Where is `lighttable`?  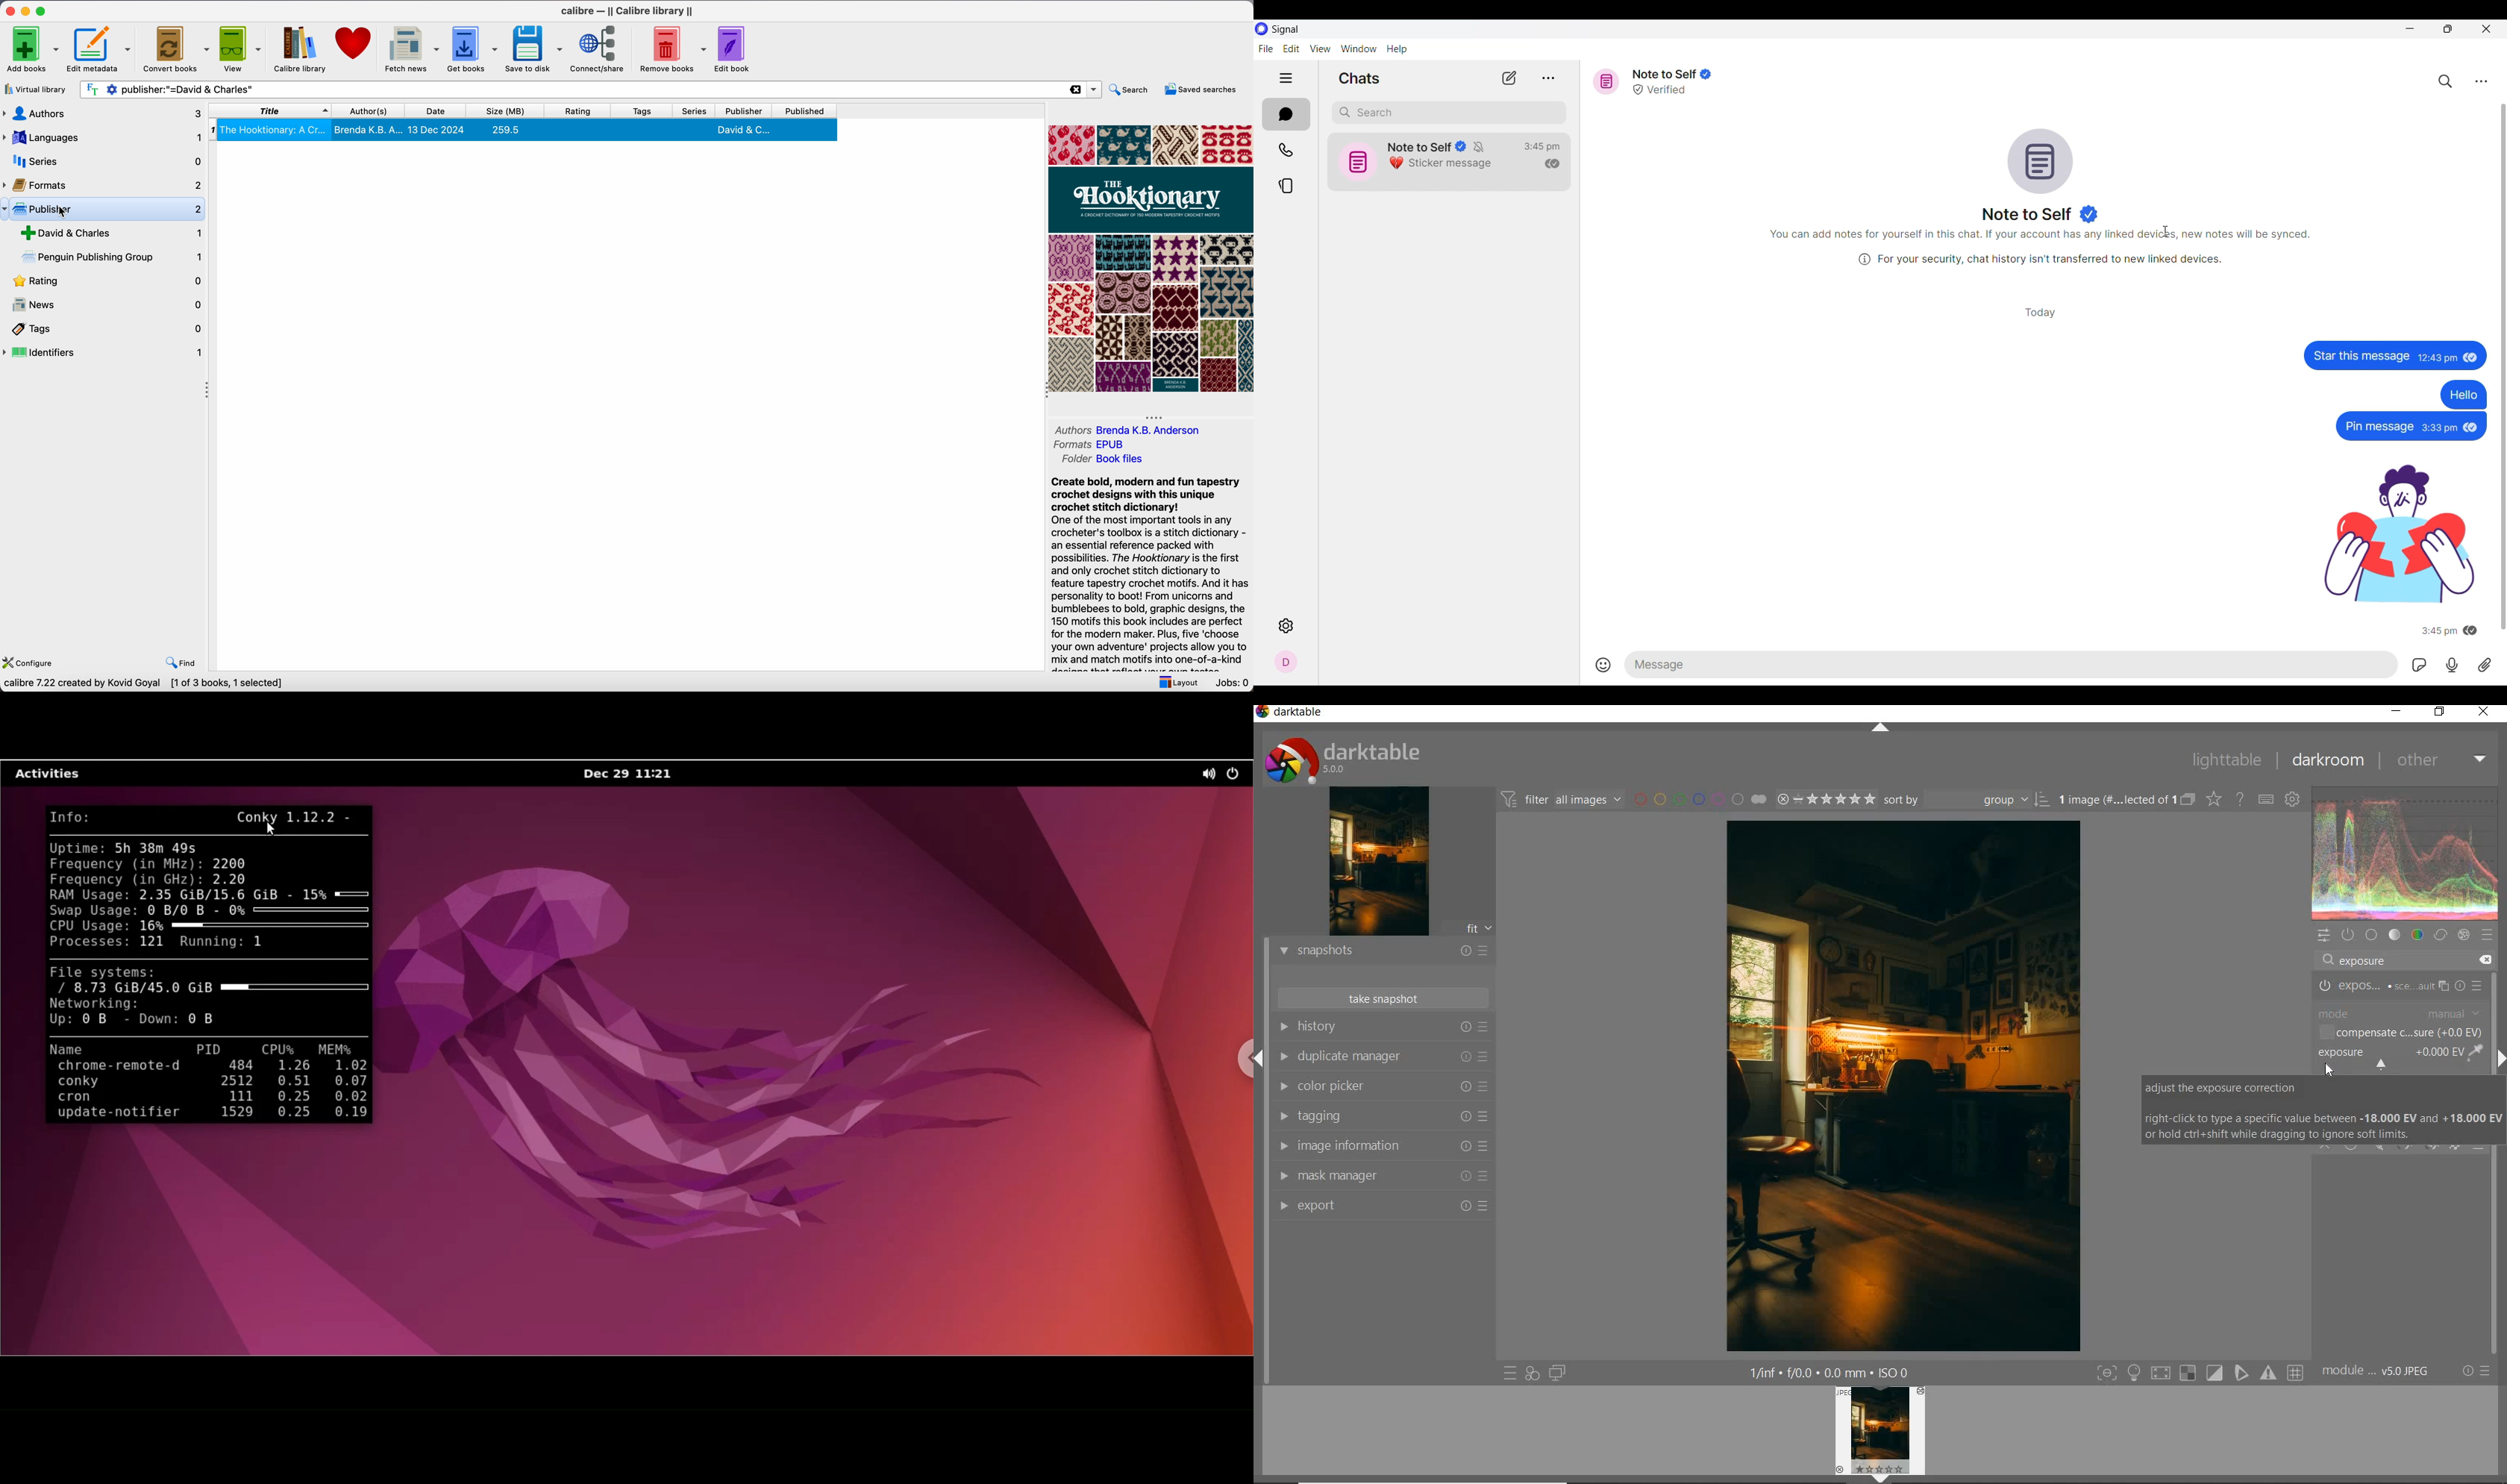 lighttable is located at coordinates (2229, 760).